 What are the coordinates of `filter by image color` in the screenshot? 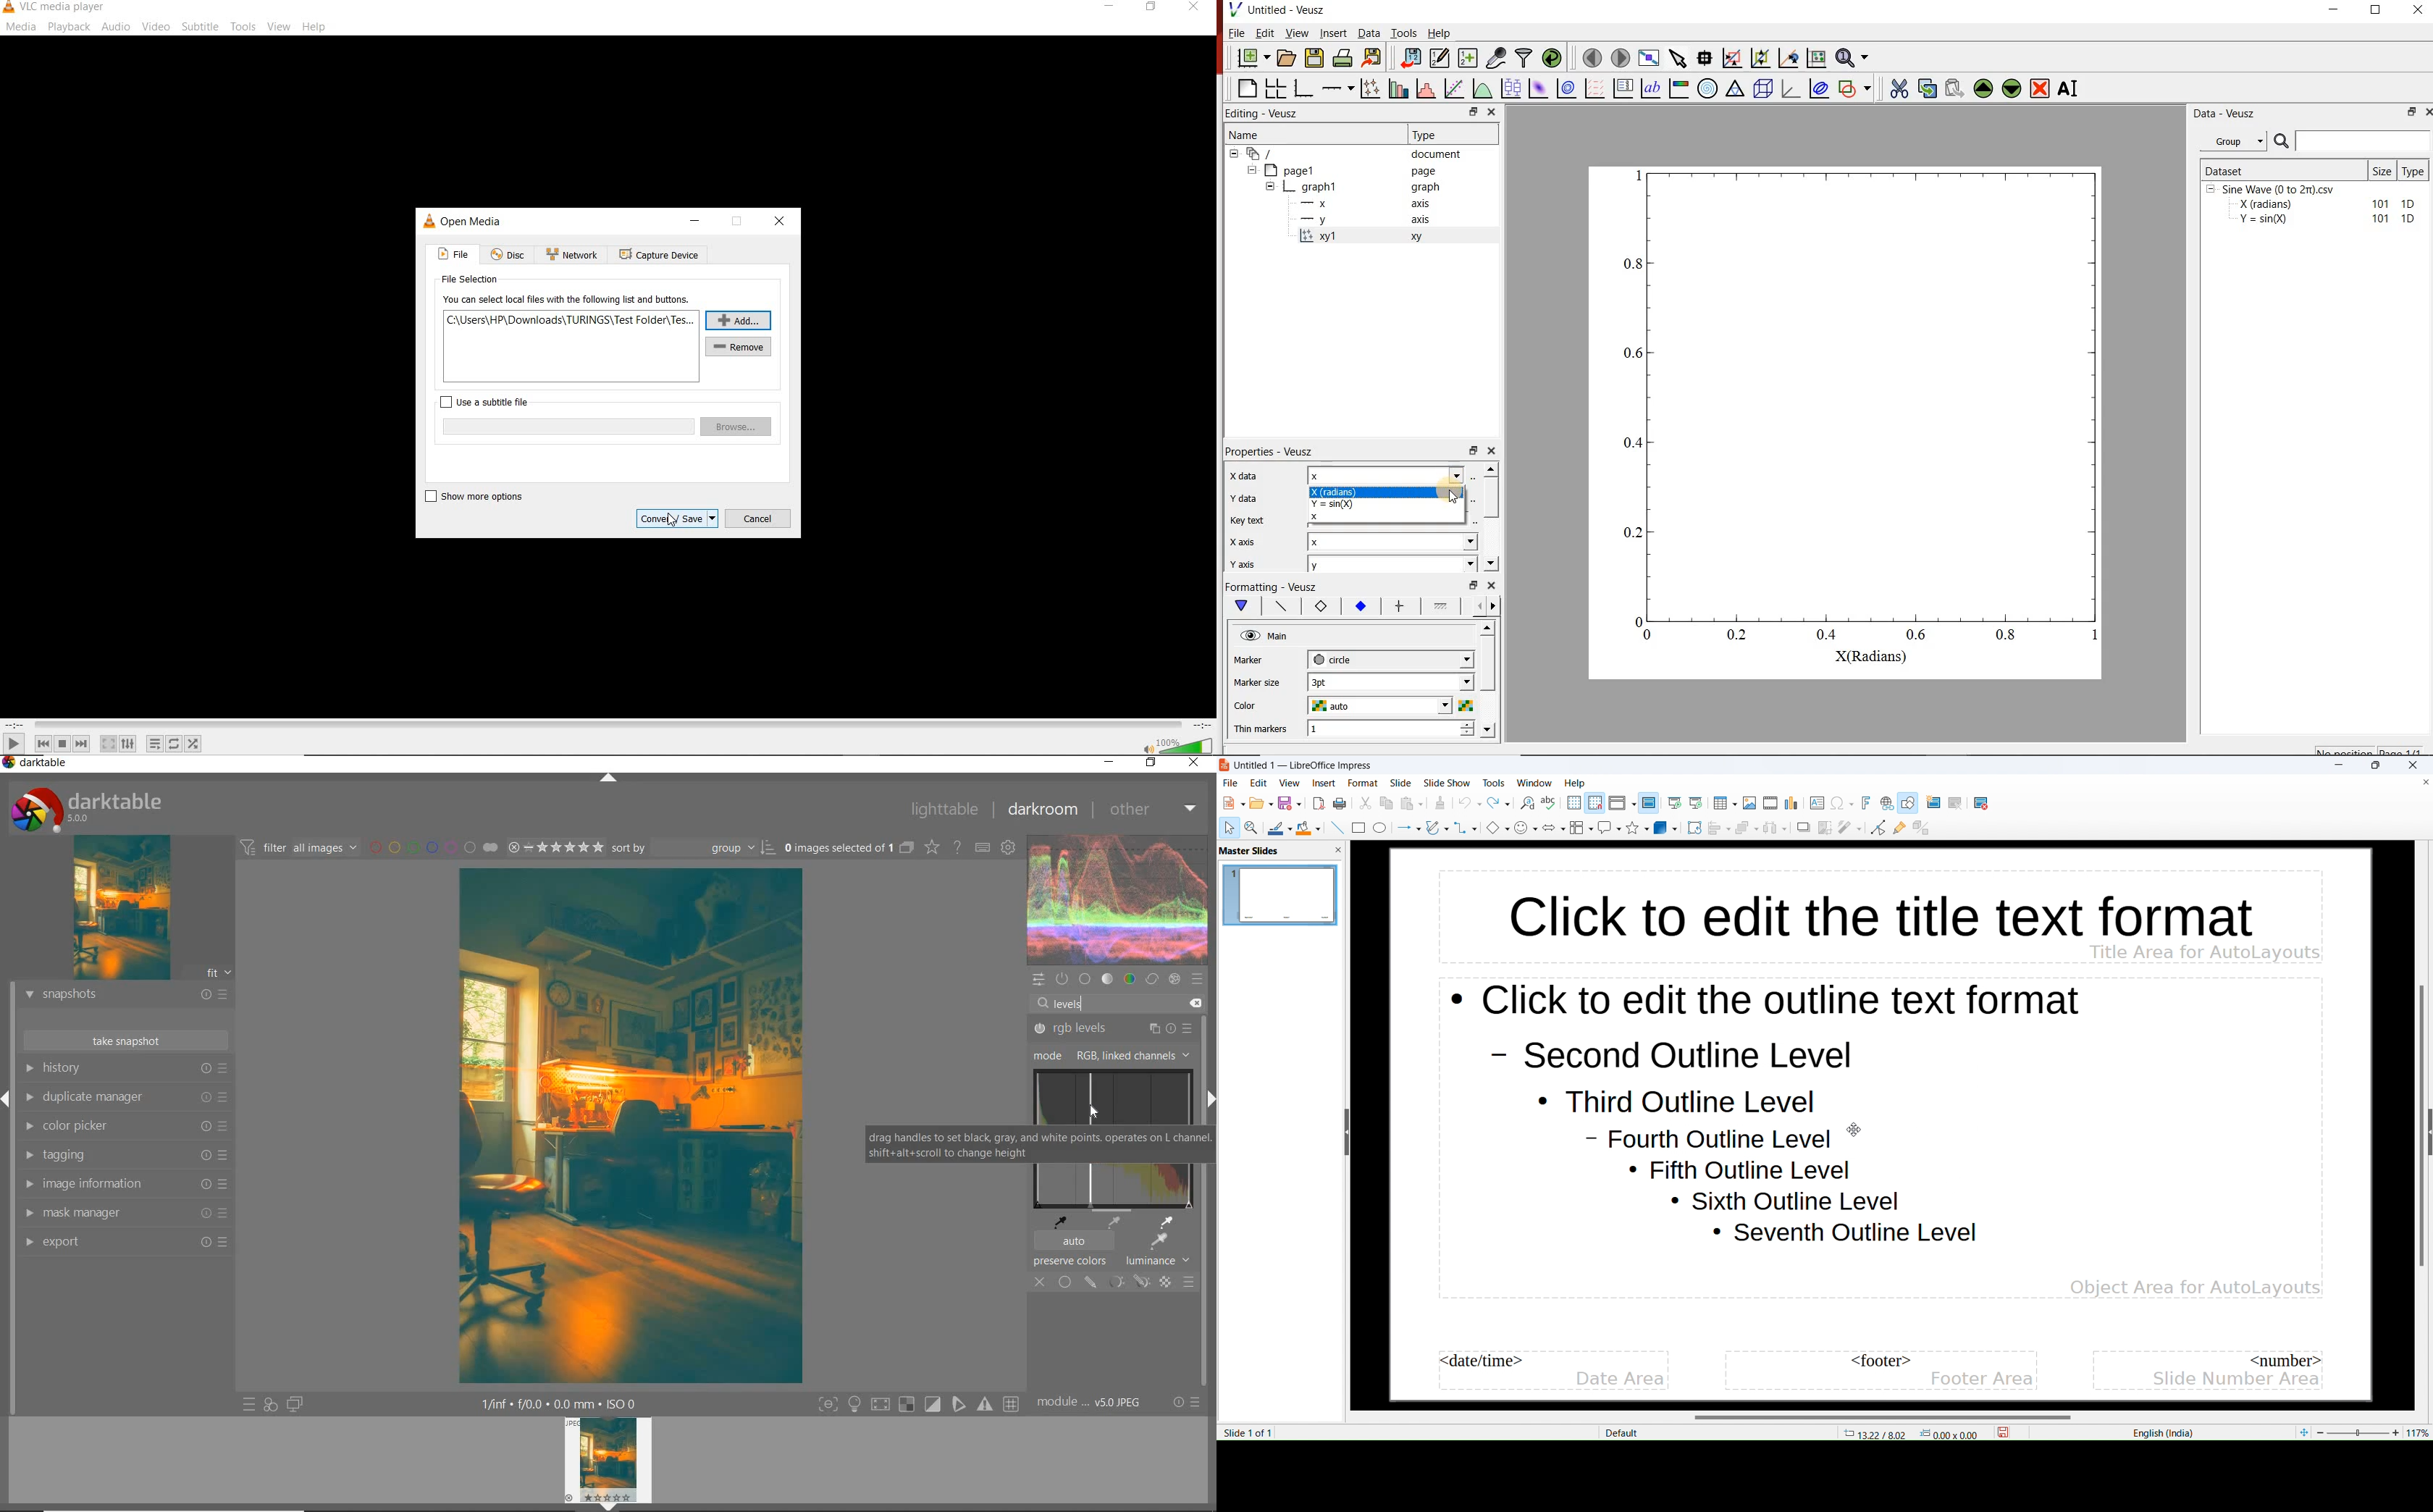 It's located at (434, 848).